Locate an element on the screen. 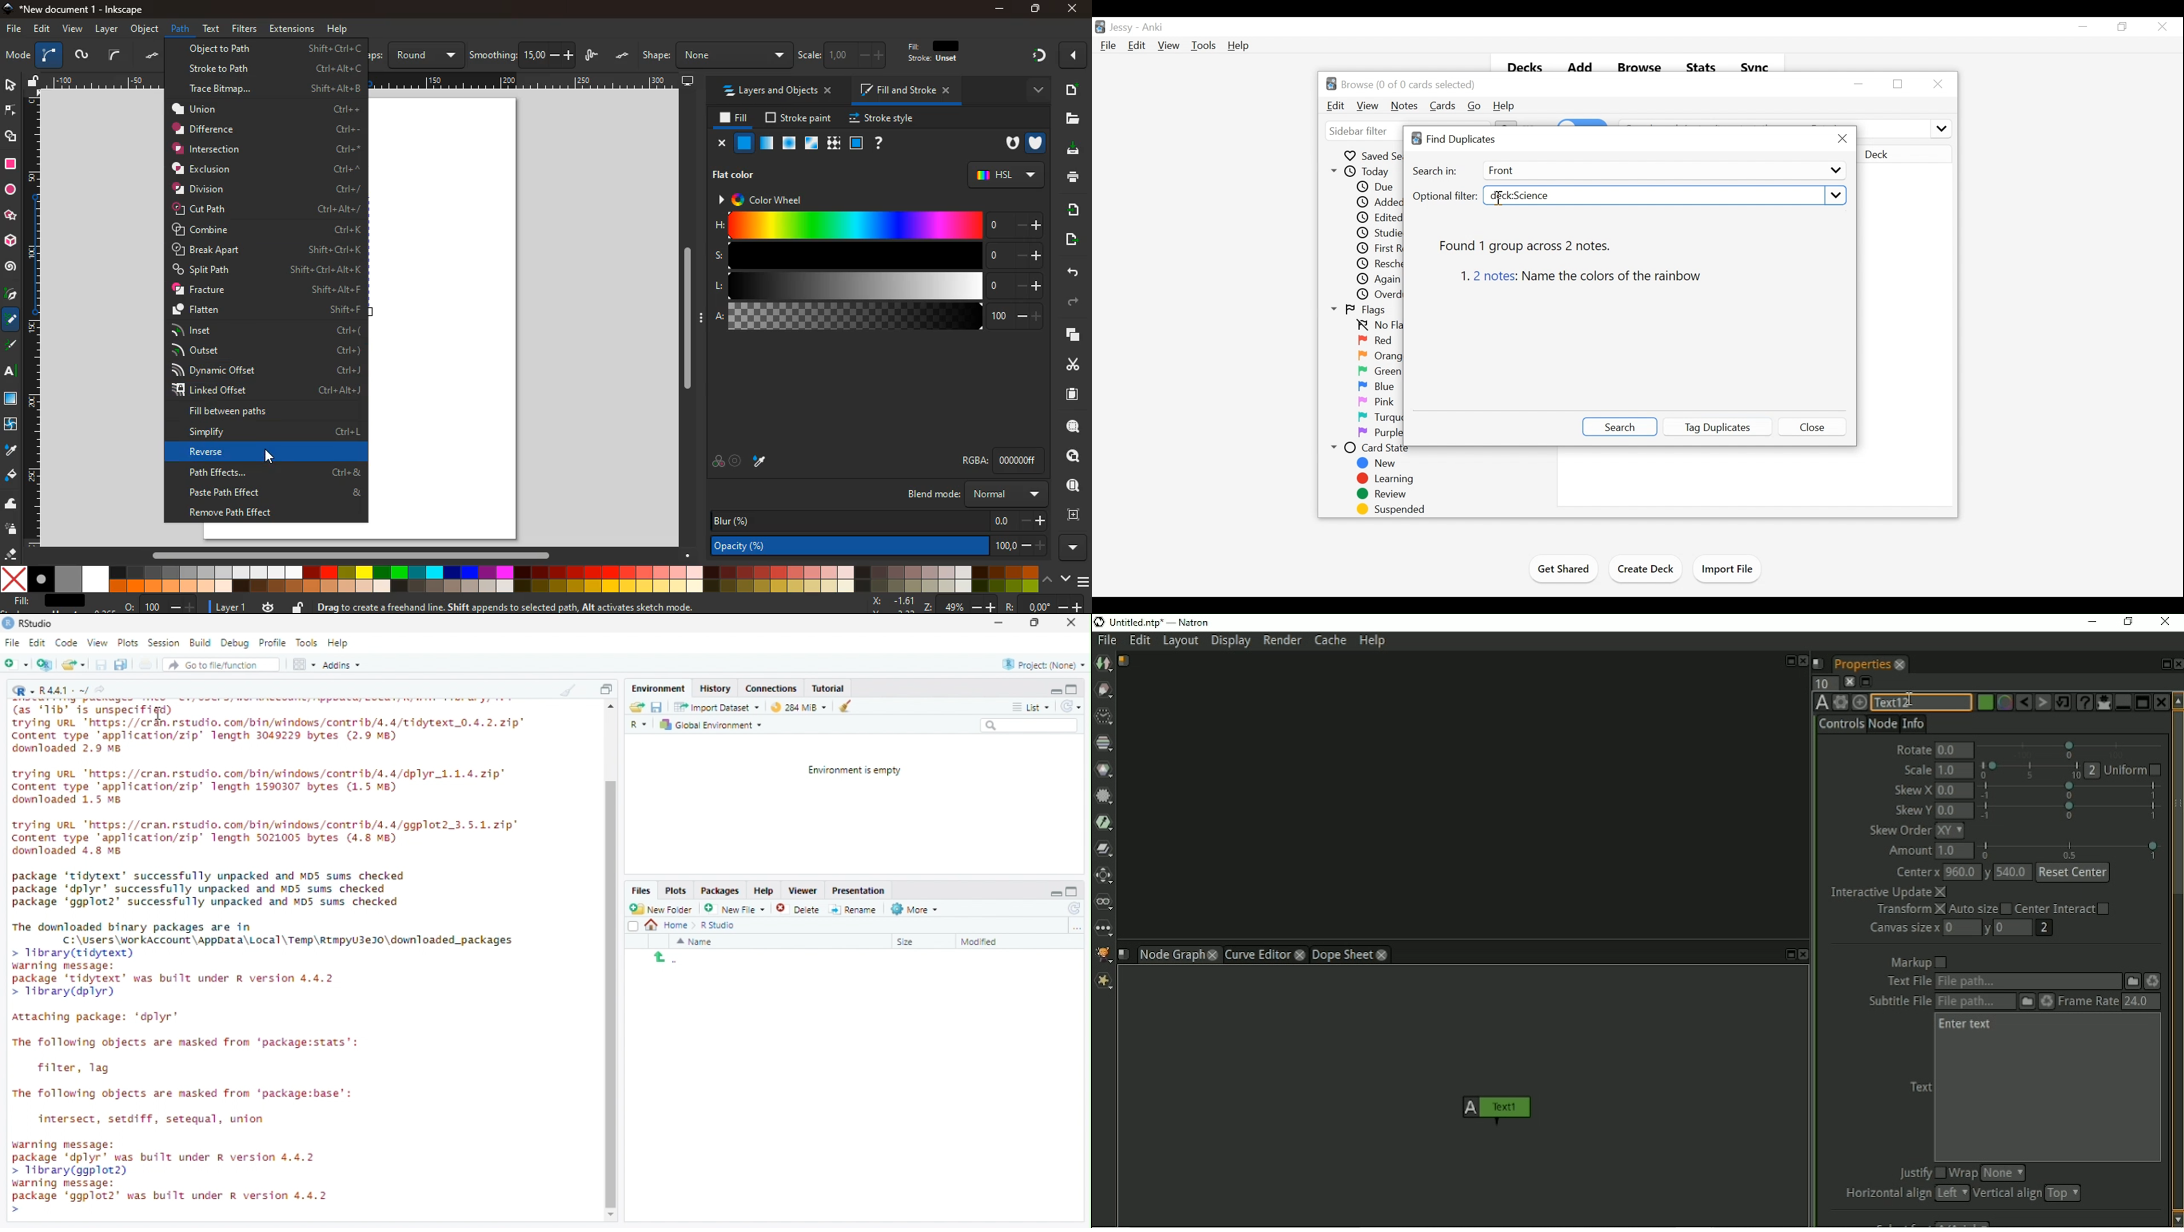 The height and width of the screenshot is (1232, 2184). Profile is located at coordinates (272, 642).